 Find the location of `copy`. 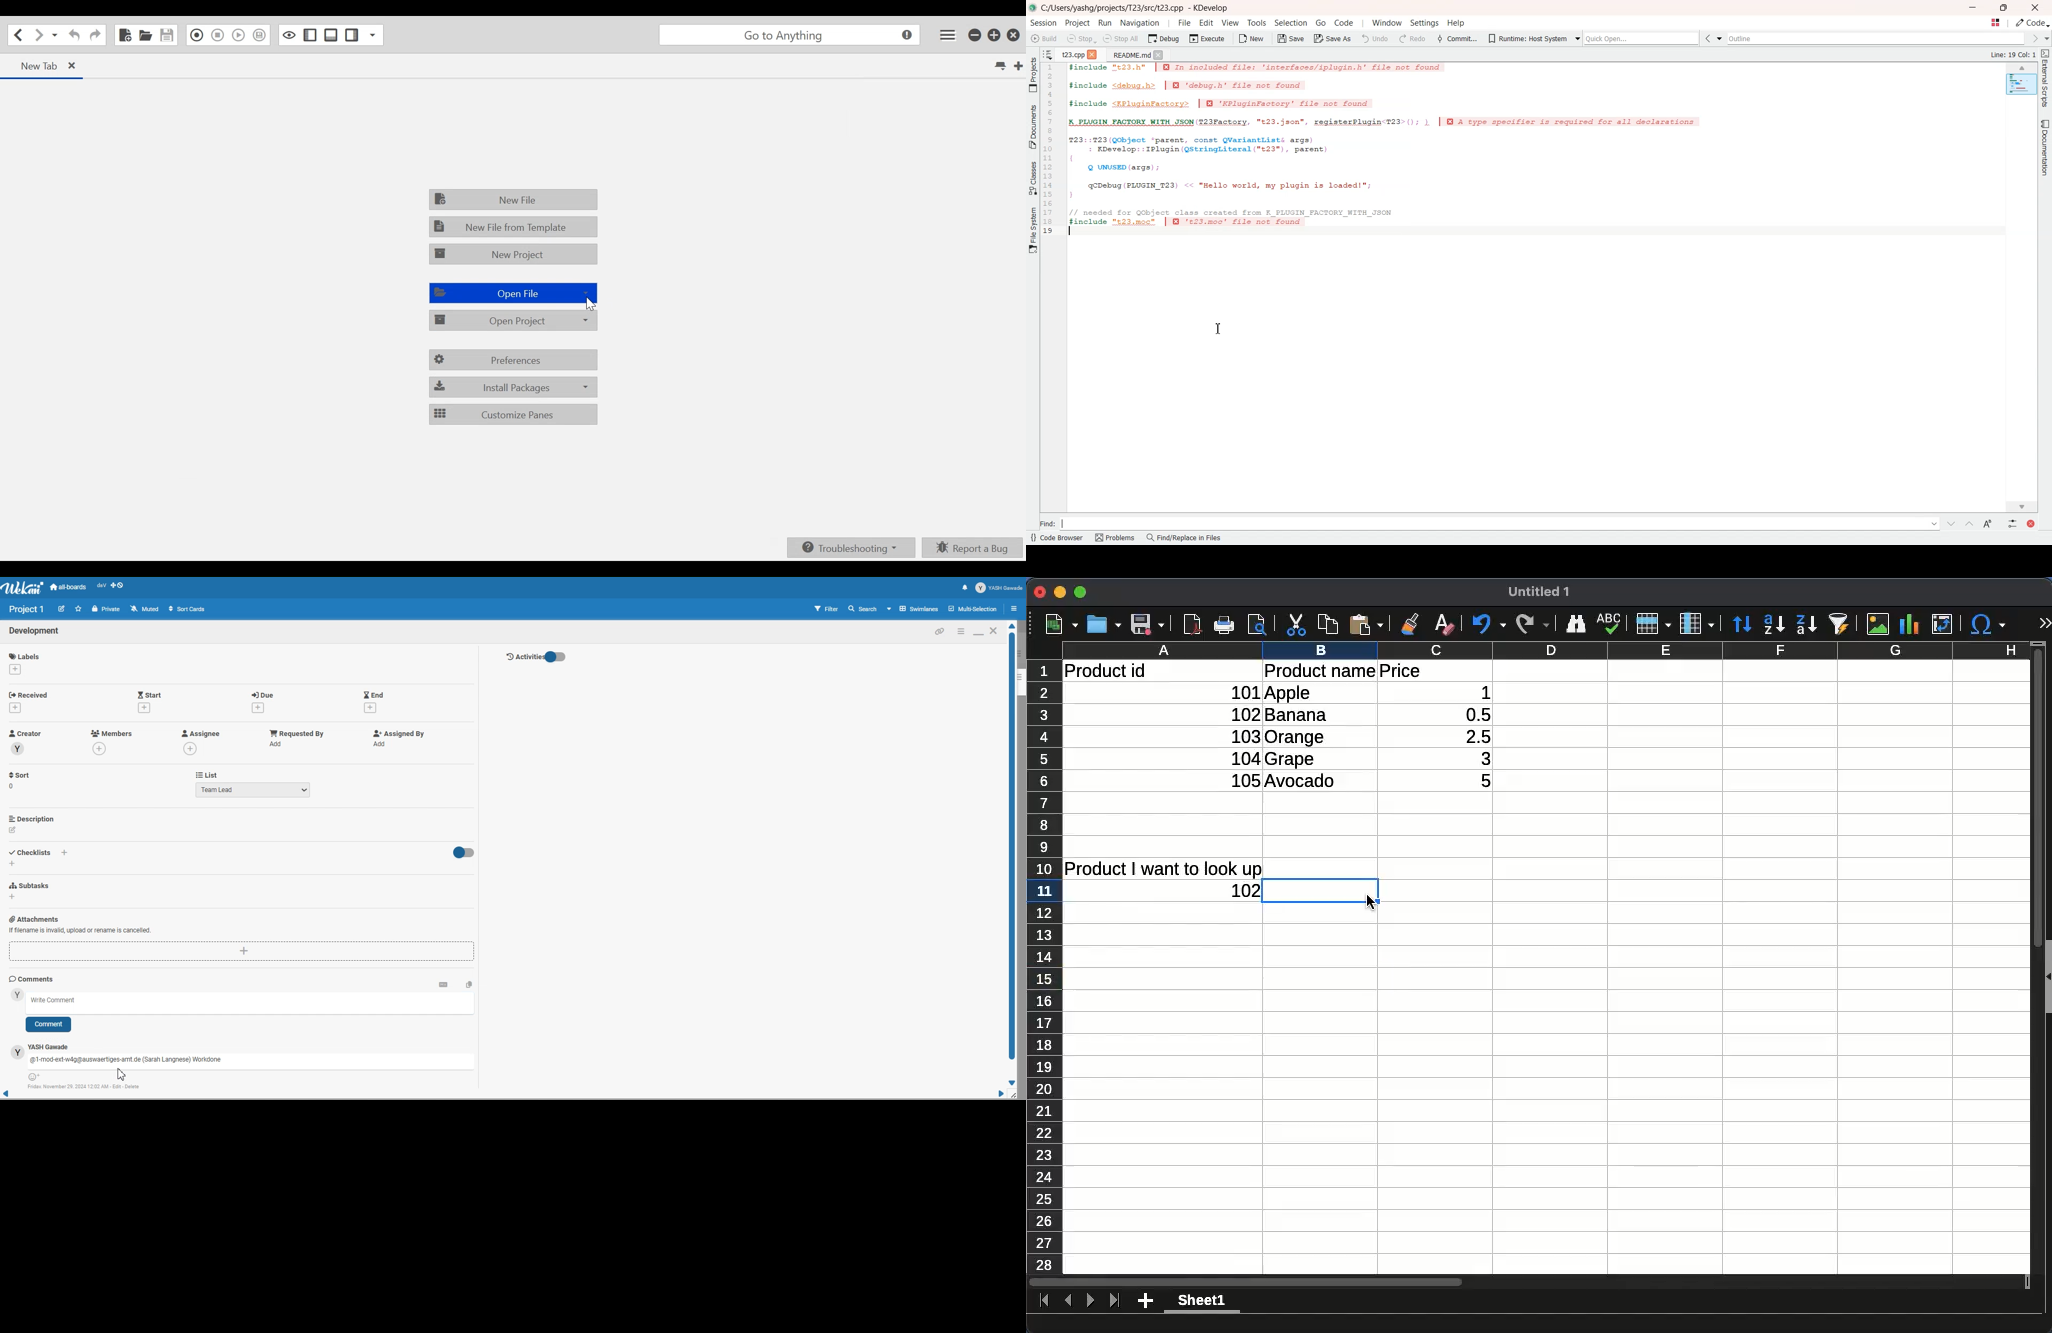

copy is located at coordinates (1328, 624).